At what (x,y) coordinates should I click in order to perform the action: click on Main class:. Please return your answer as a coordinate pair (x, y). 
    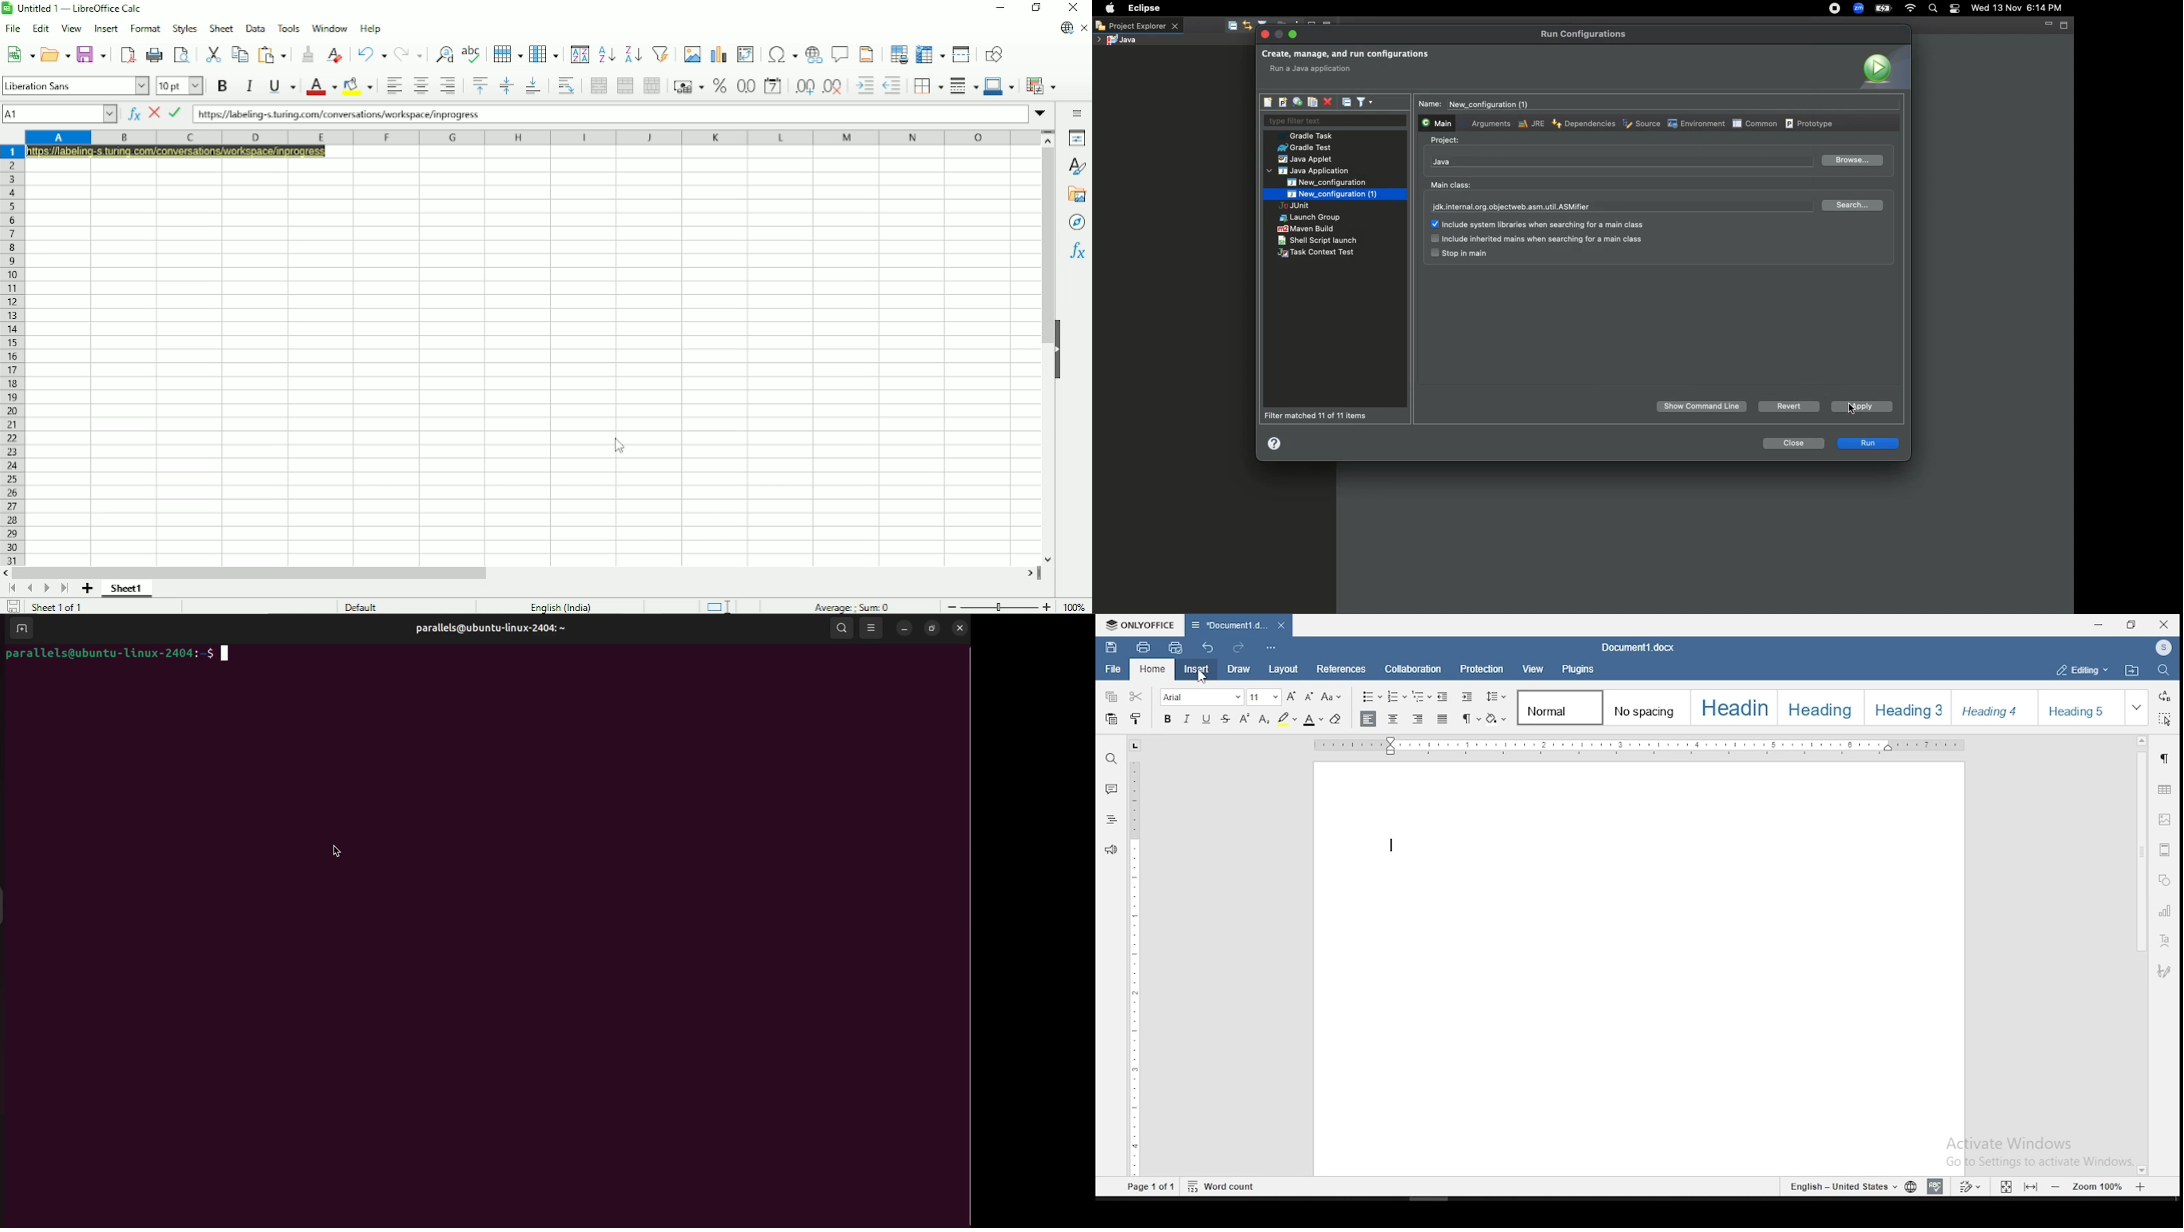
    Looking at the image, I should click on (1451, 185).